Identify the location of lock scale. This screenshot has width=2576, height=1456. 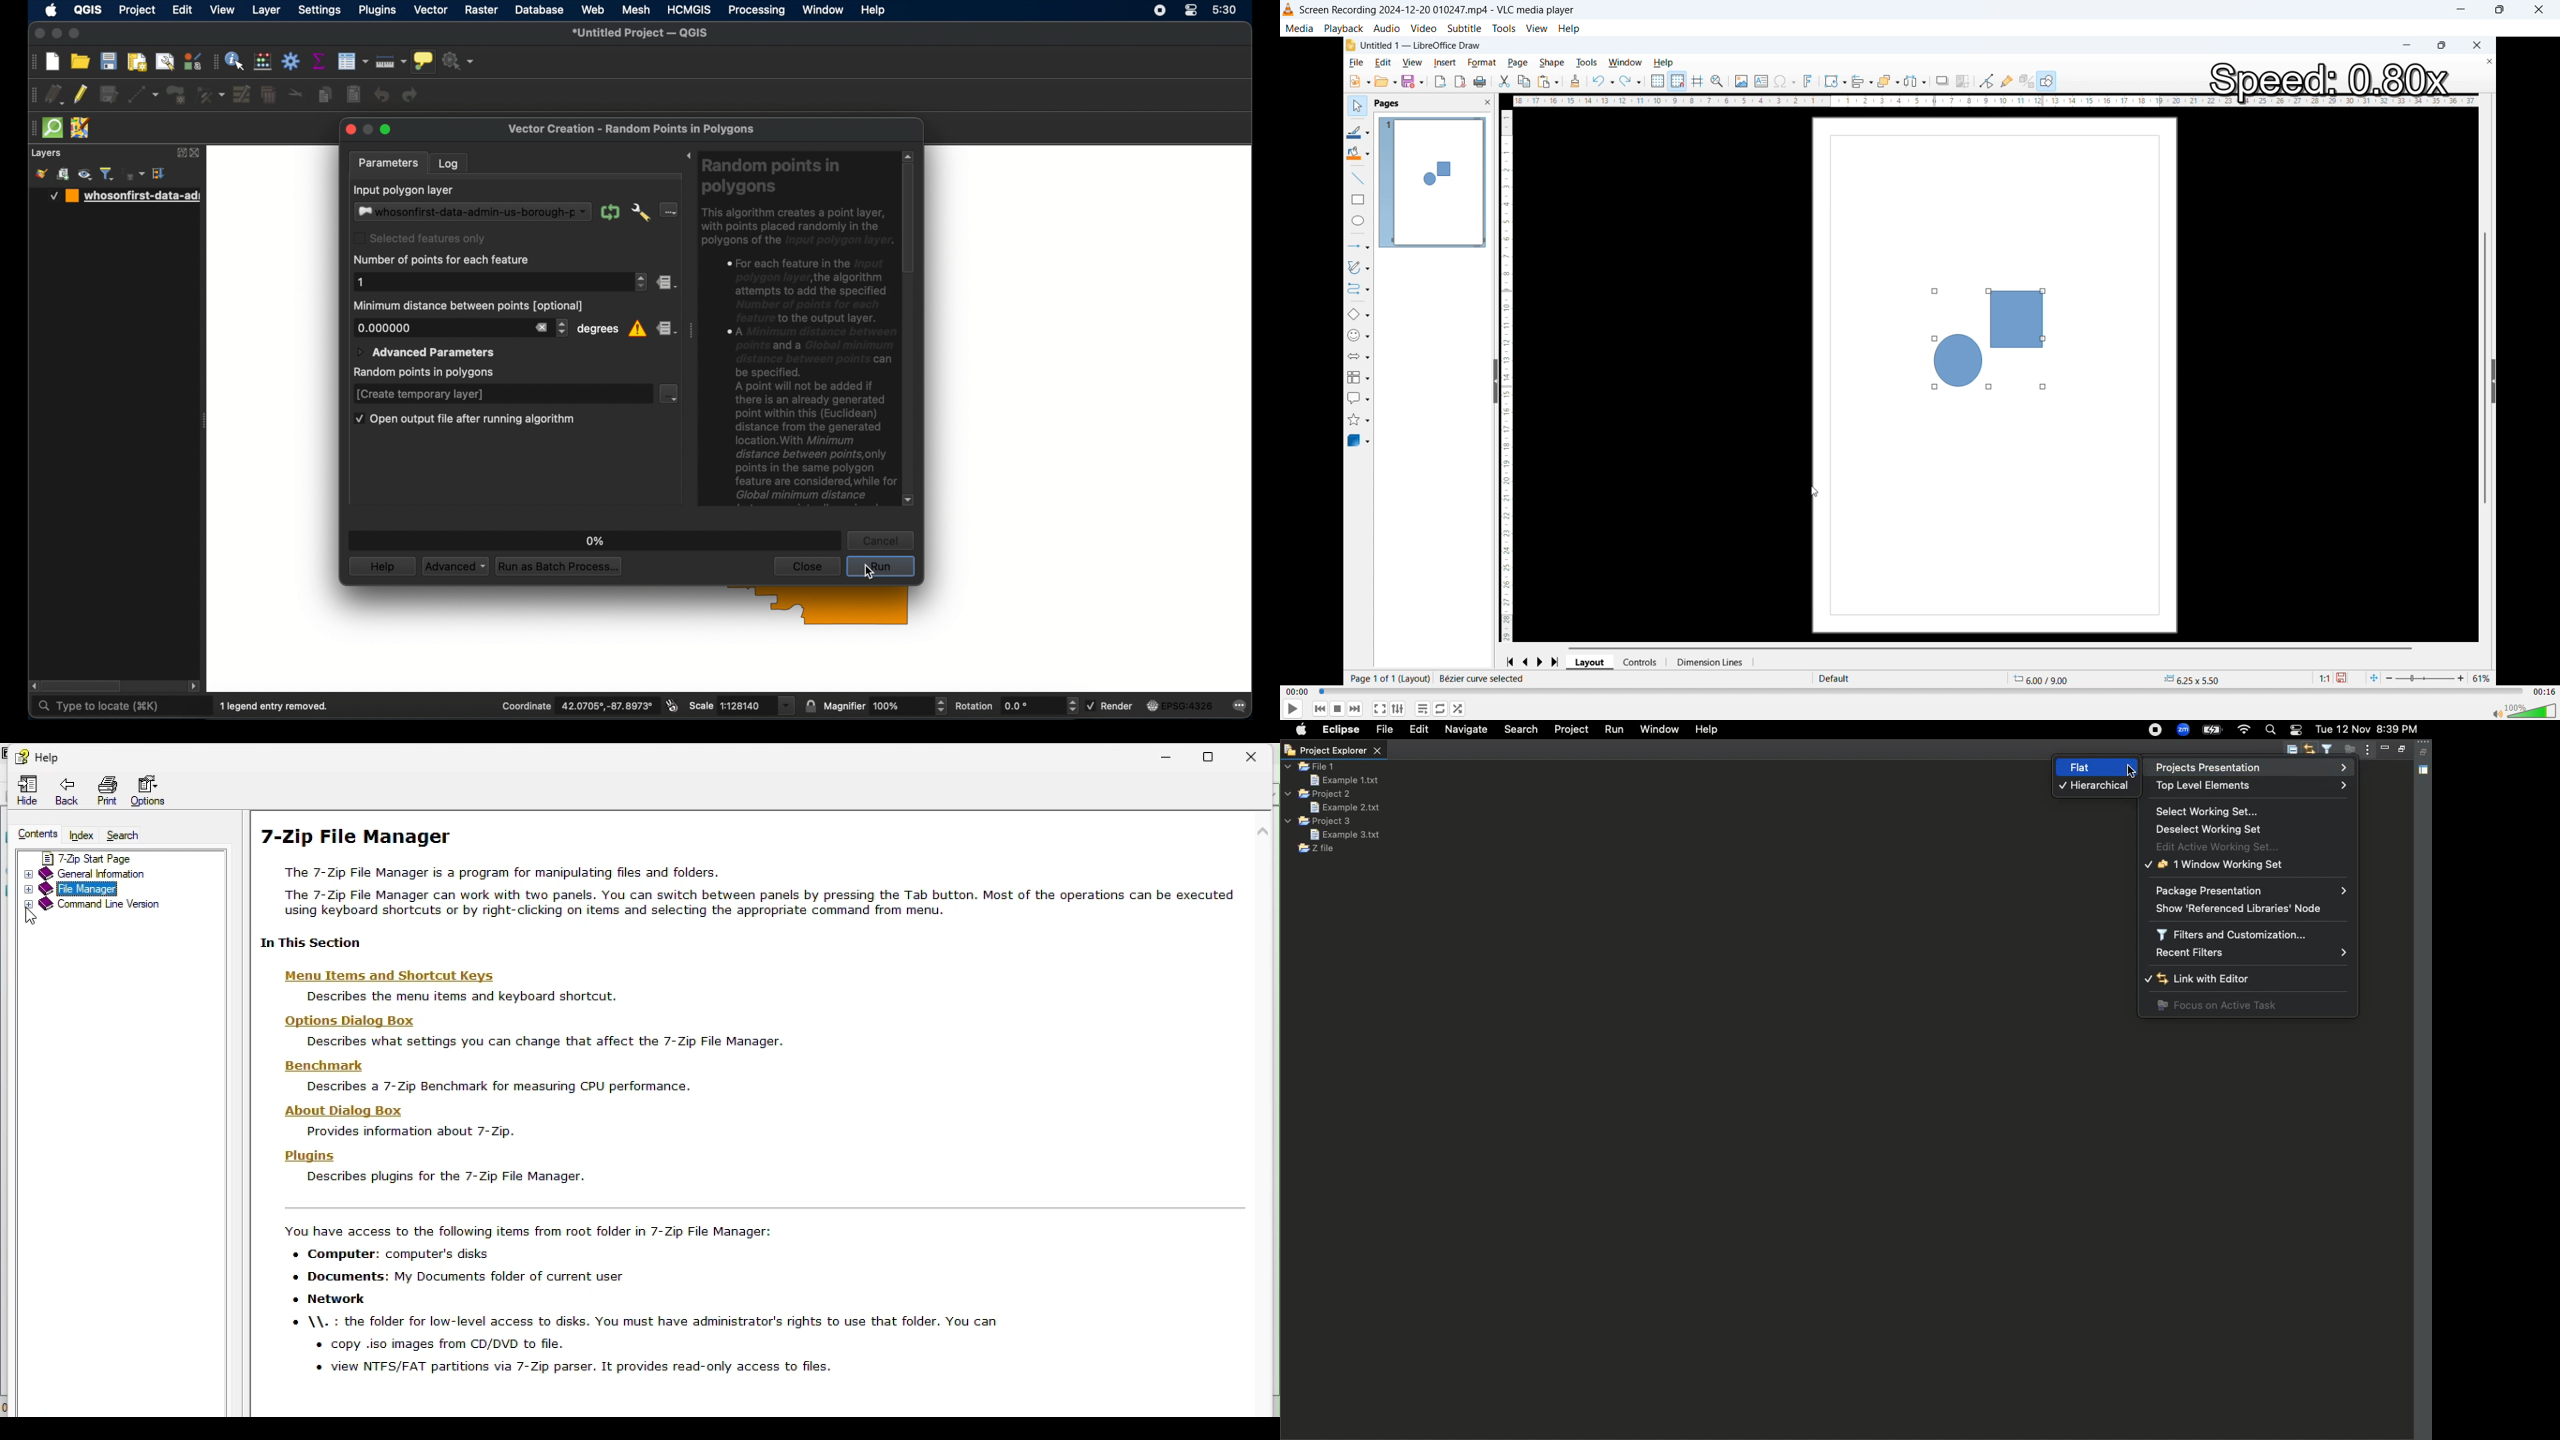
(810, 706).